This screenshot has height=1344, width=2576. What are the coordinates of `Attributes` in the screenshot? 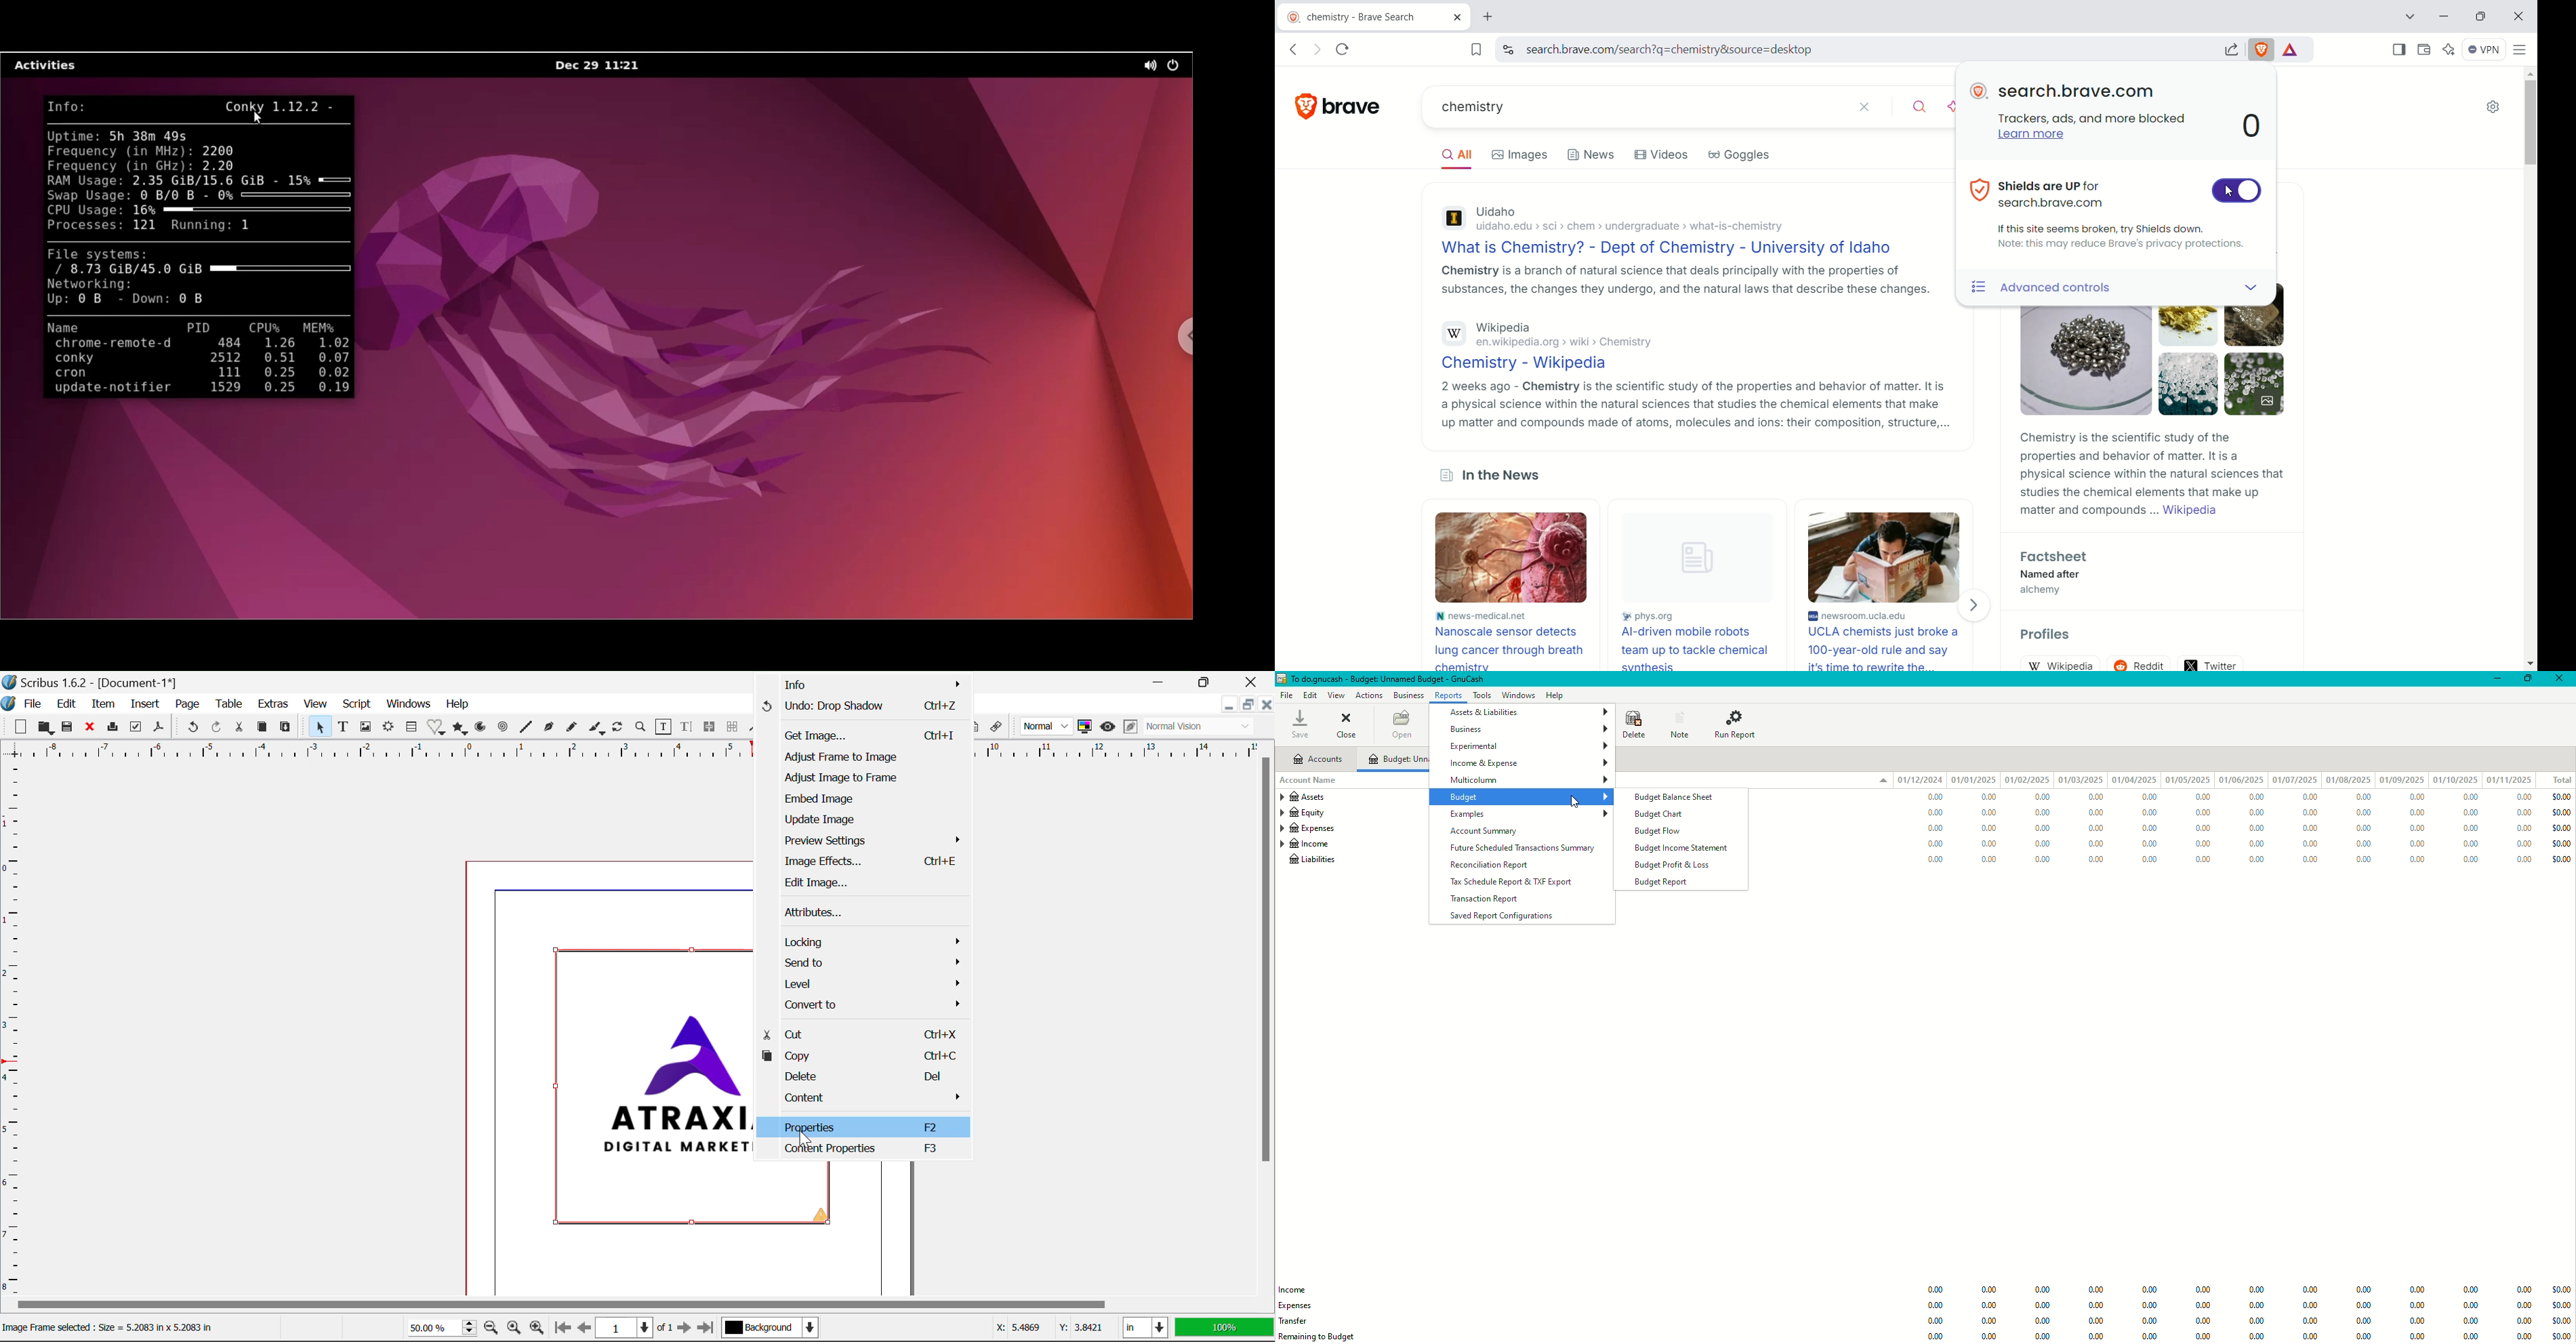 It's located at (874, 913).